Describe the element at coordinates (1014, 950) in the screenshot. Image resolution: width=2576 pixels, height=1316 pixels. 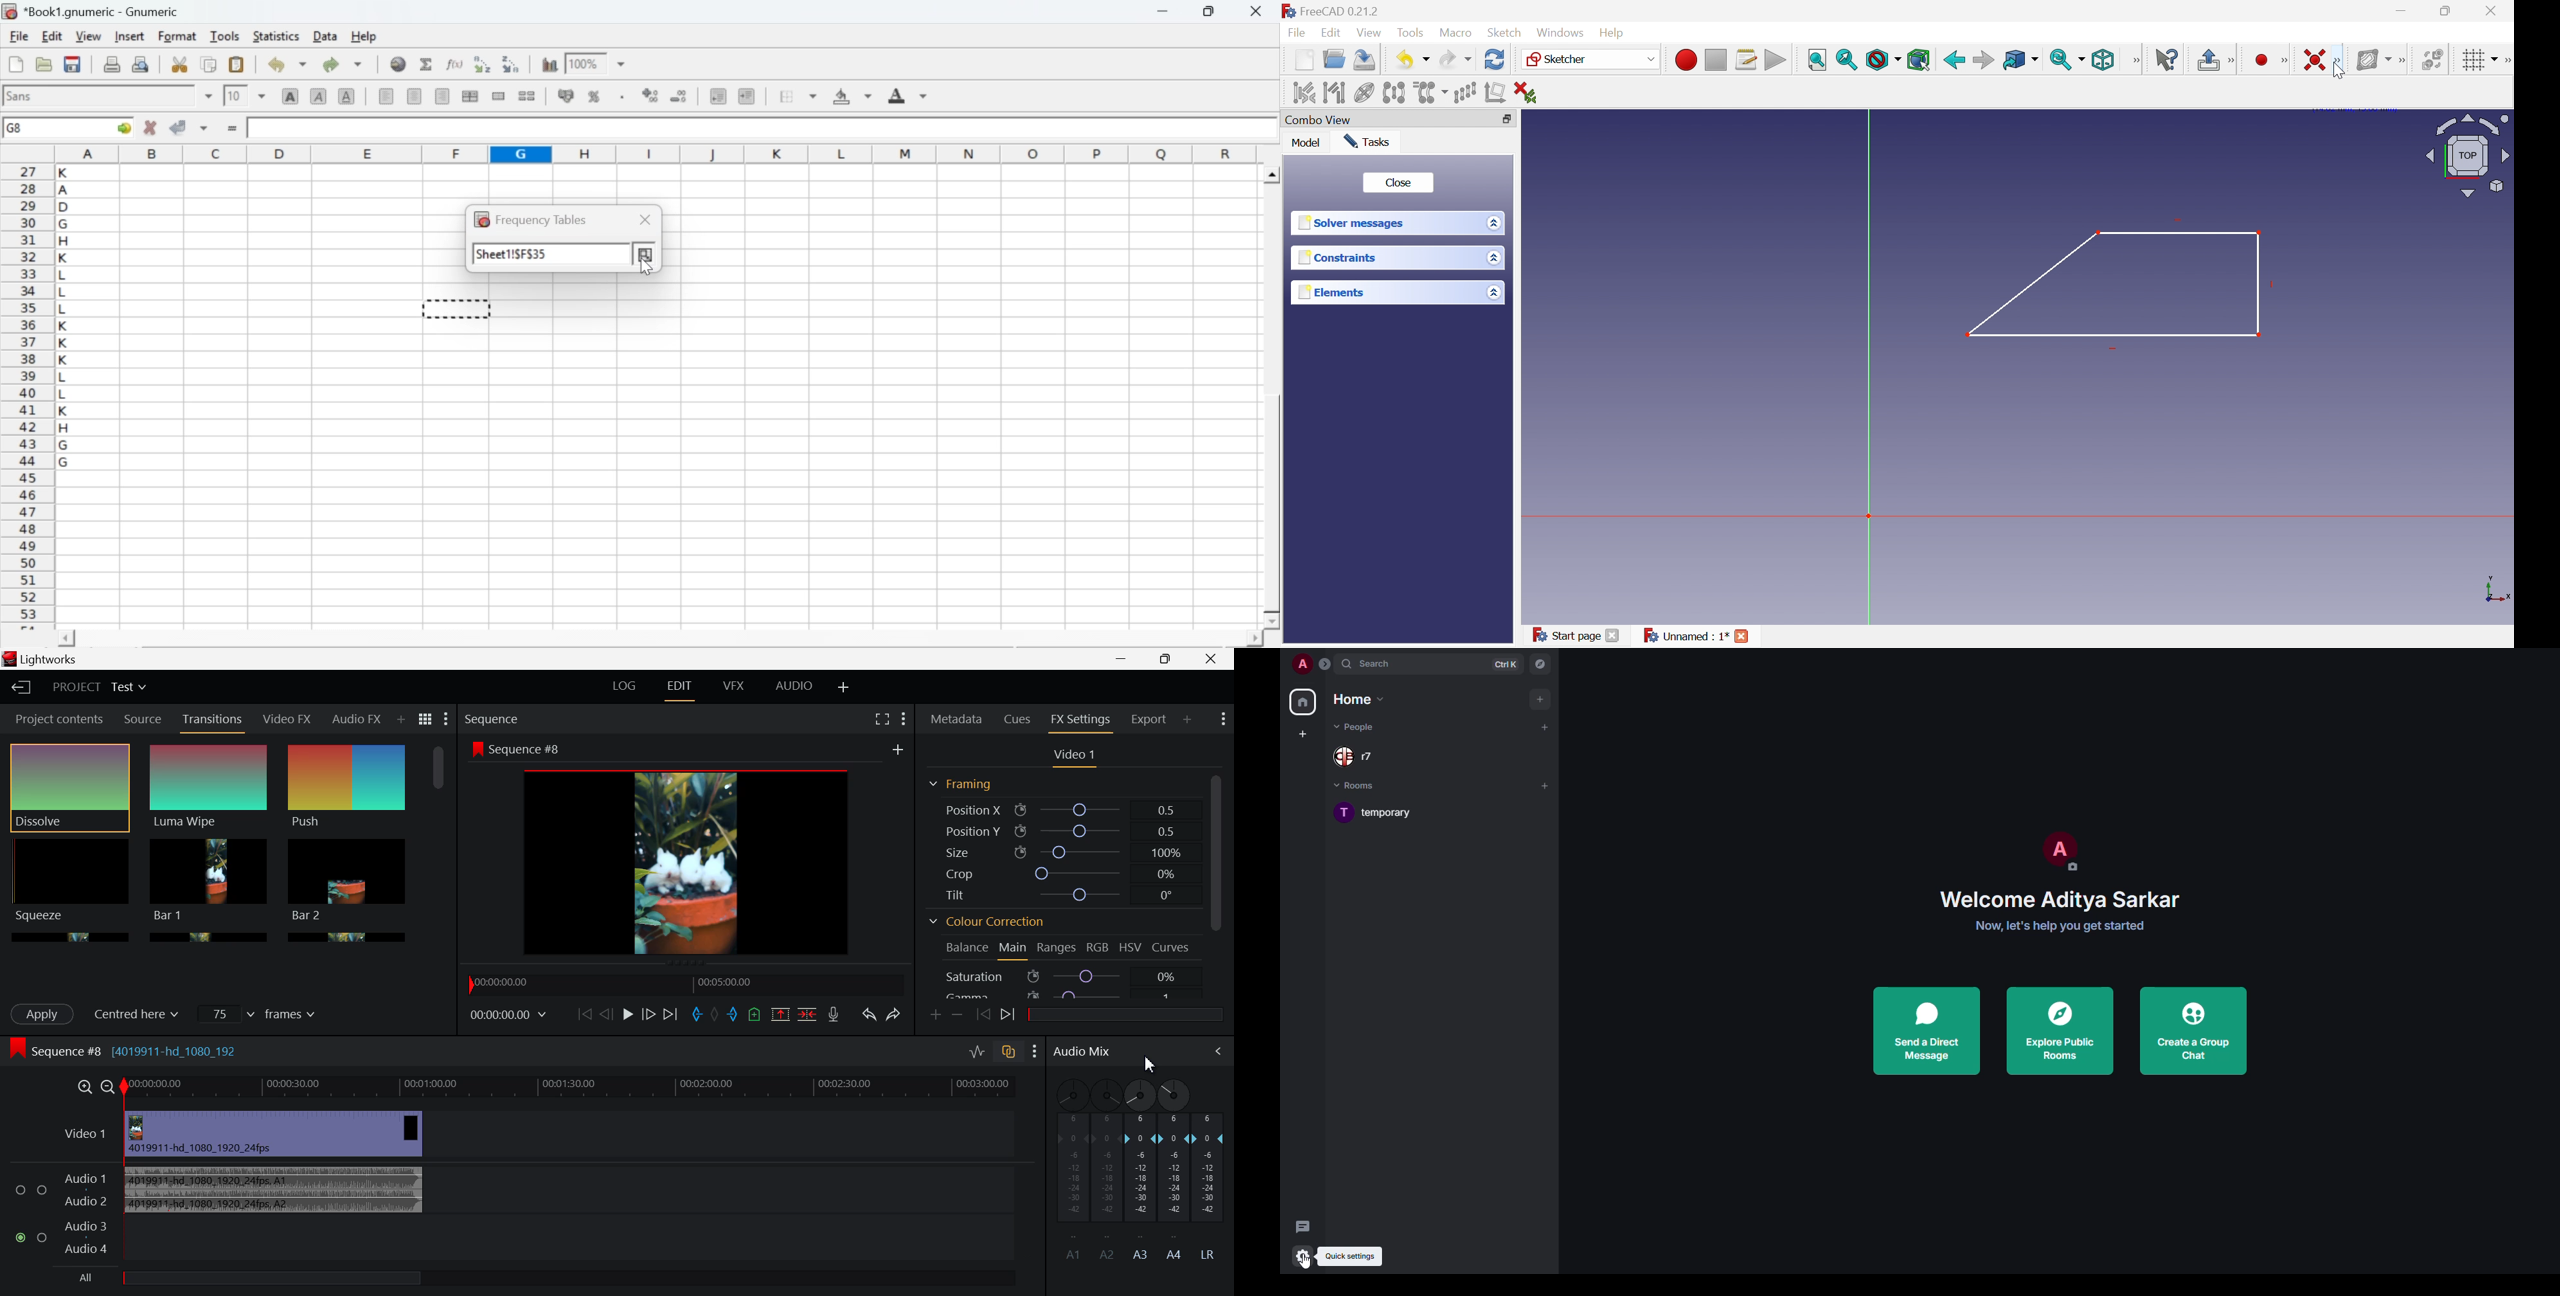
I see `Main Tab Open` at that location.